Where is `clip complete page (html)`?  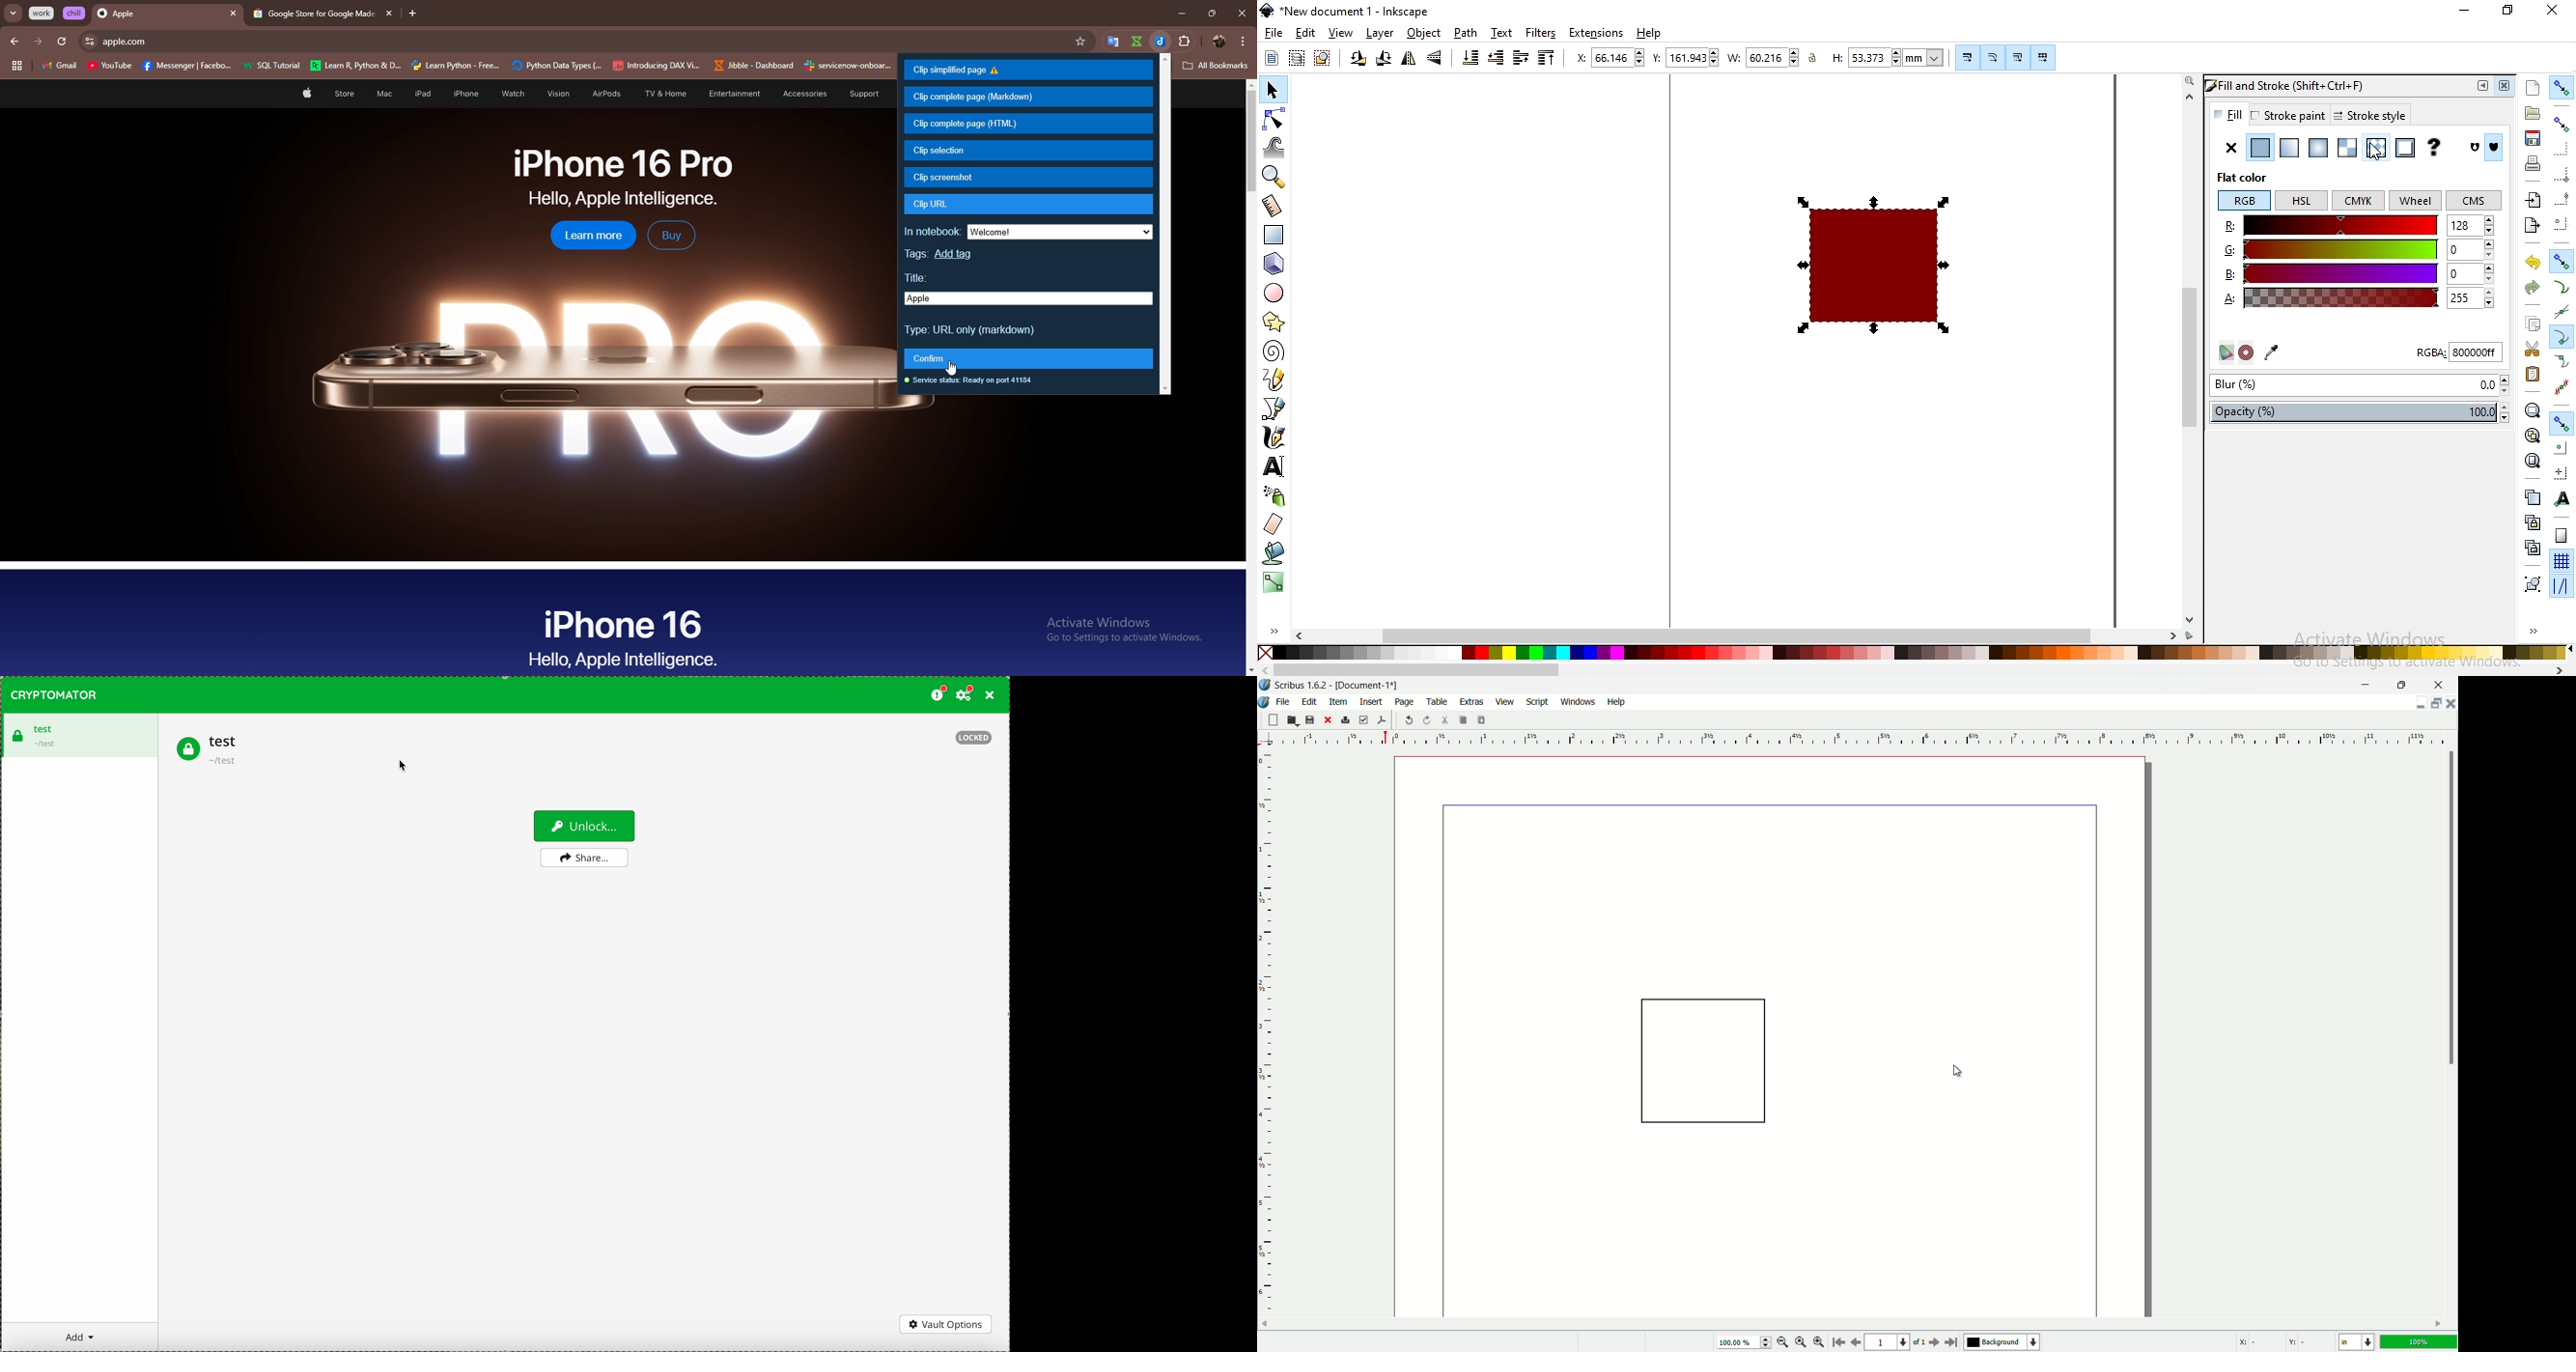 clip complete page (html) is located at coordinates (1028, 124).